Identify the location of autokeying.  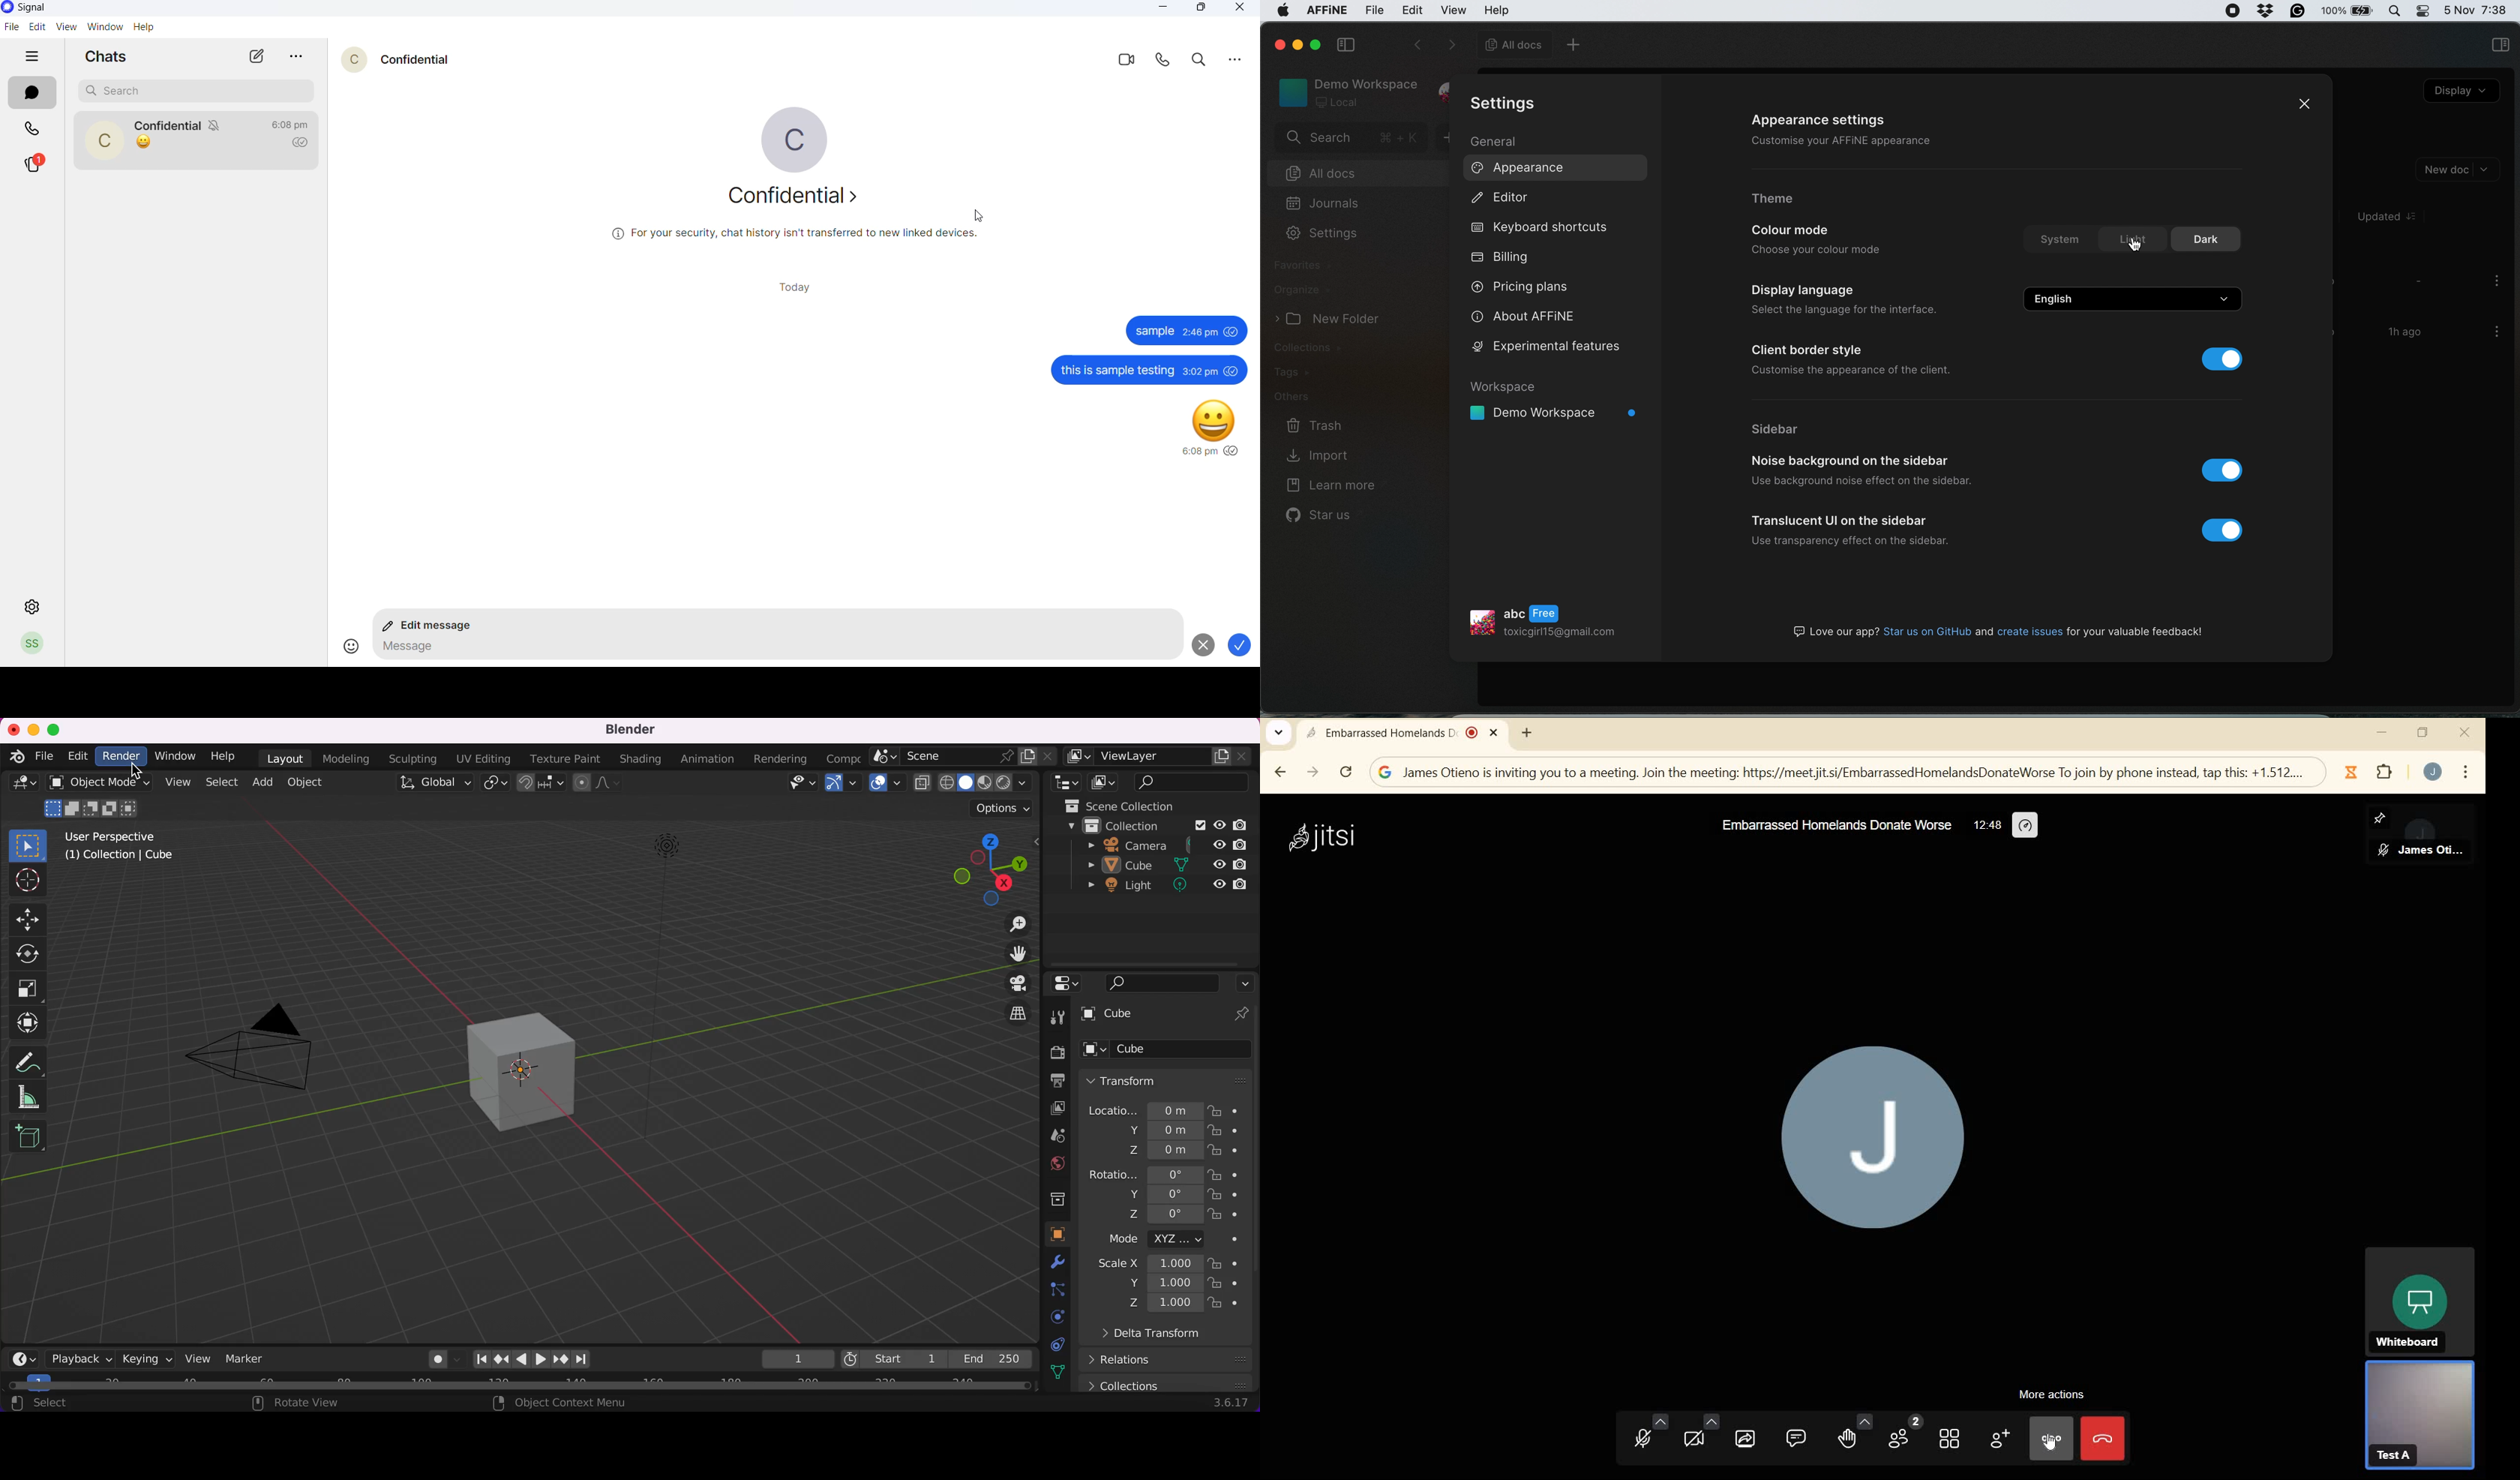
(429, 1360).